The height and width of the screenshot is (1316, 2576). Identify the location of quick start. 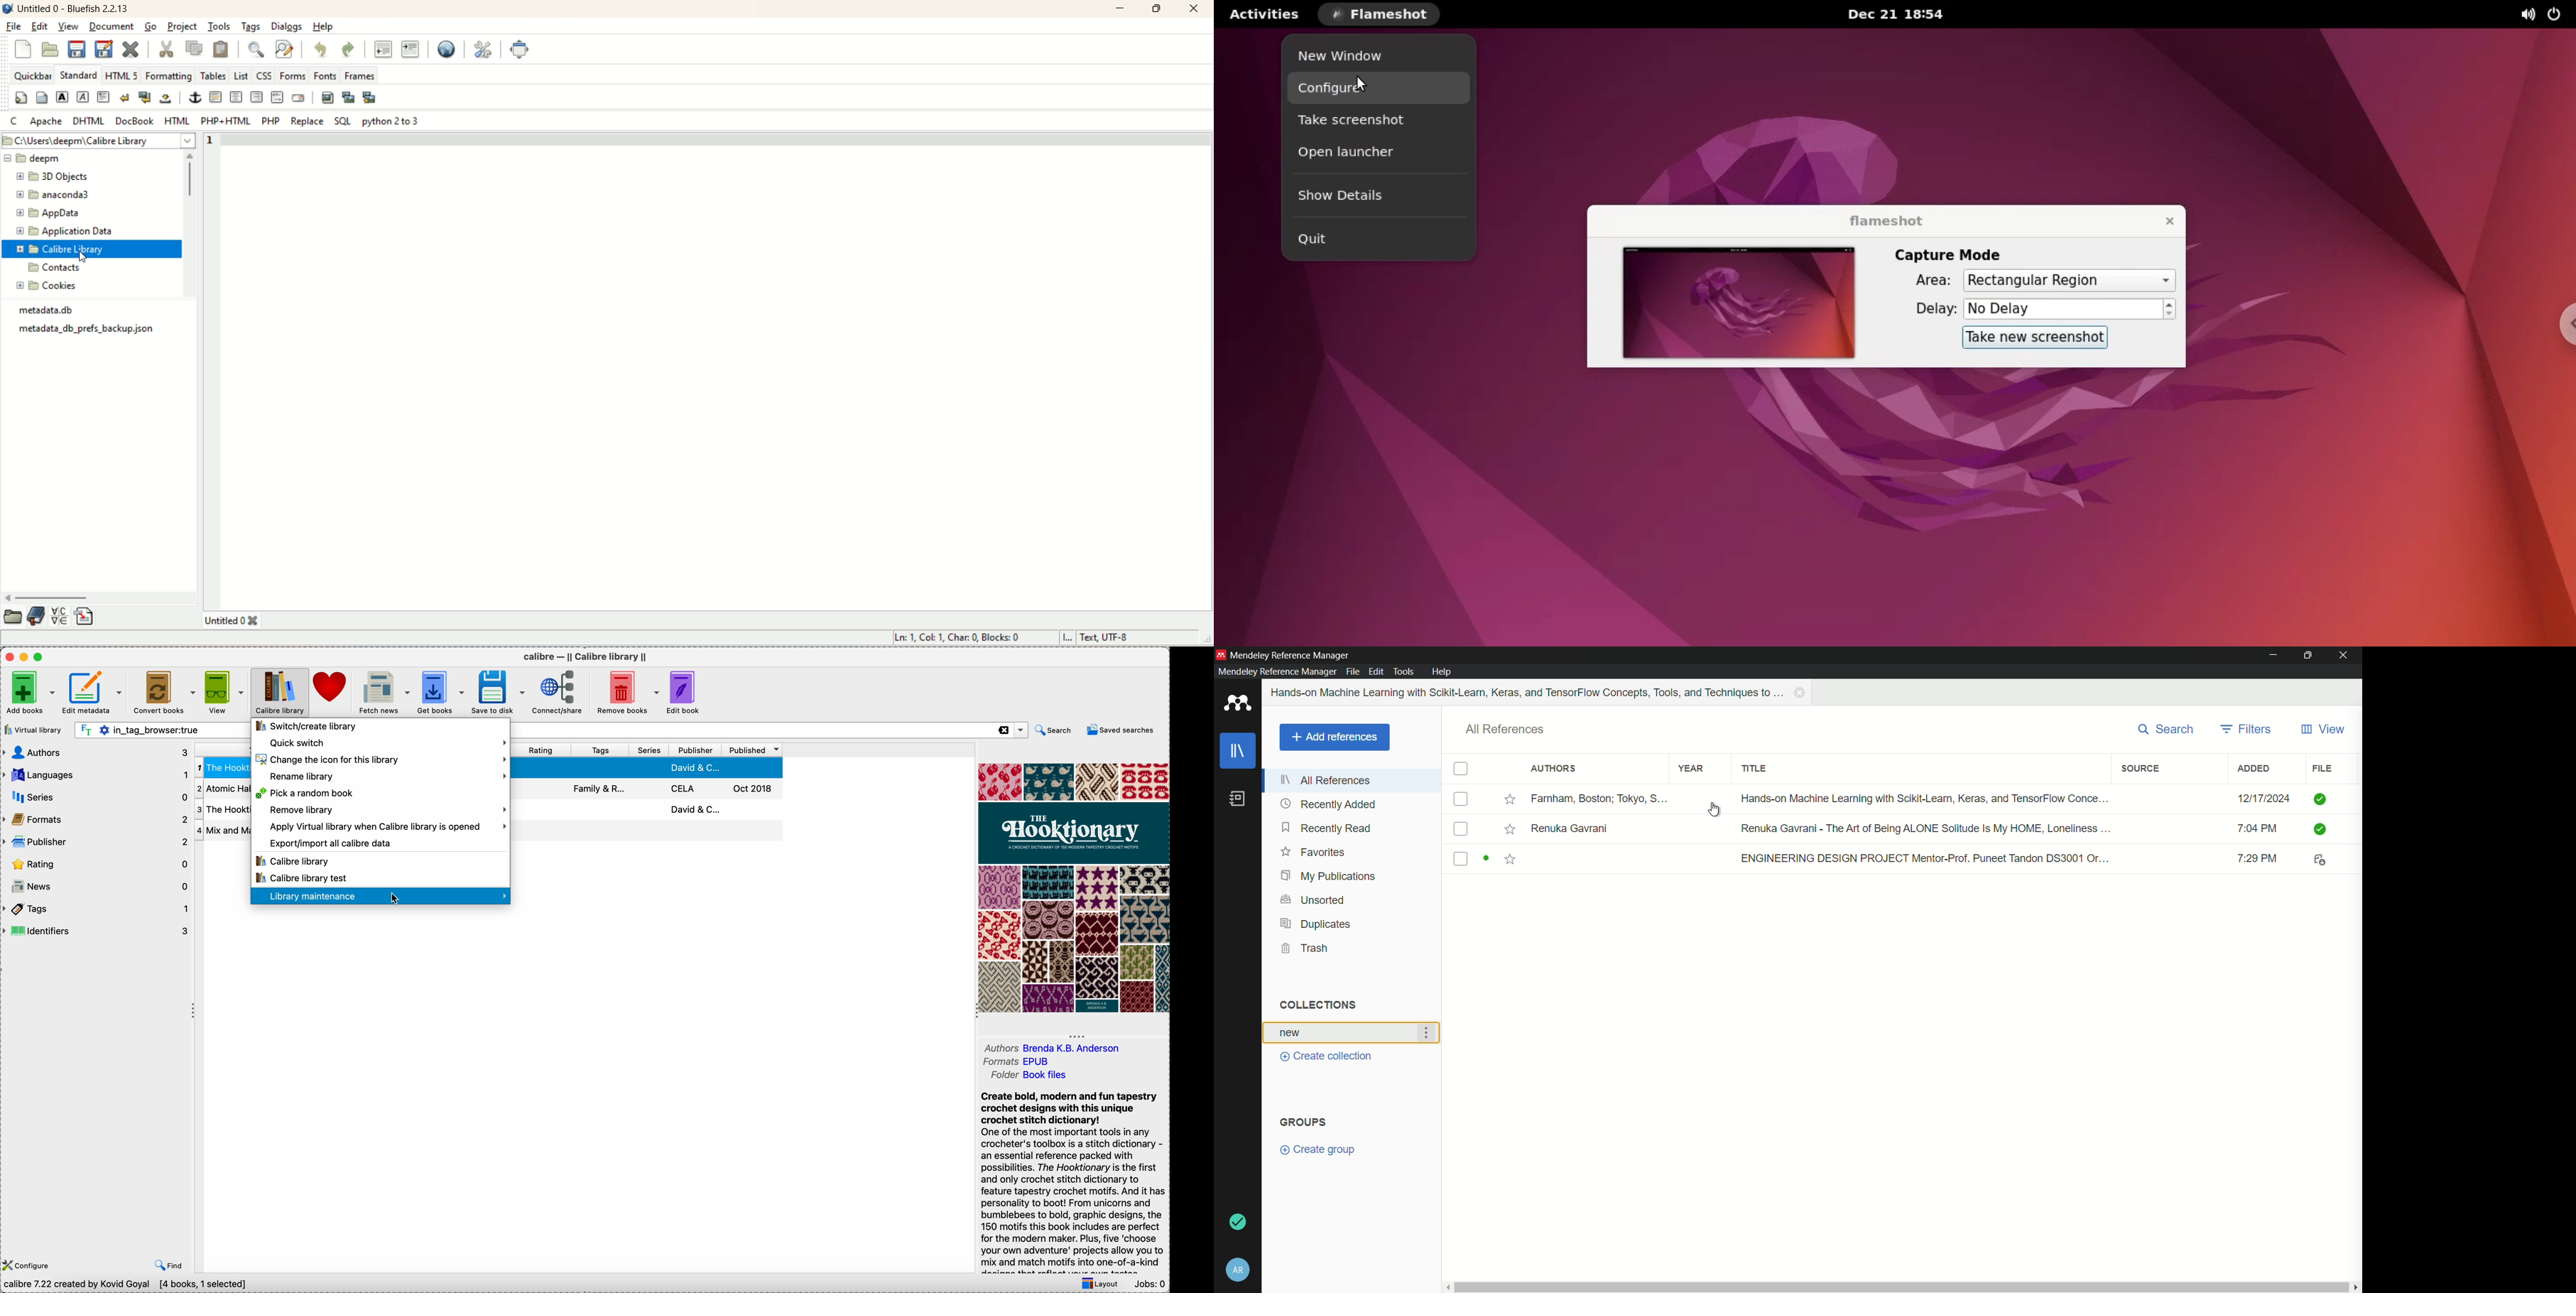
(20, 97).